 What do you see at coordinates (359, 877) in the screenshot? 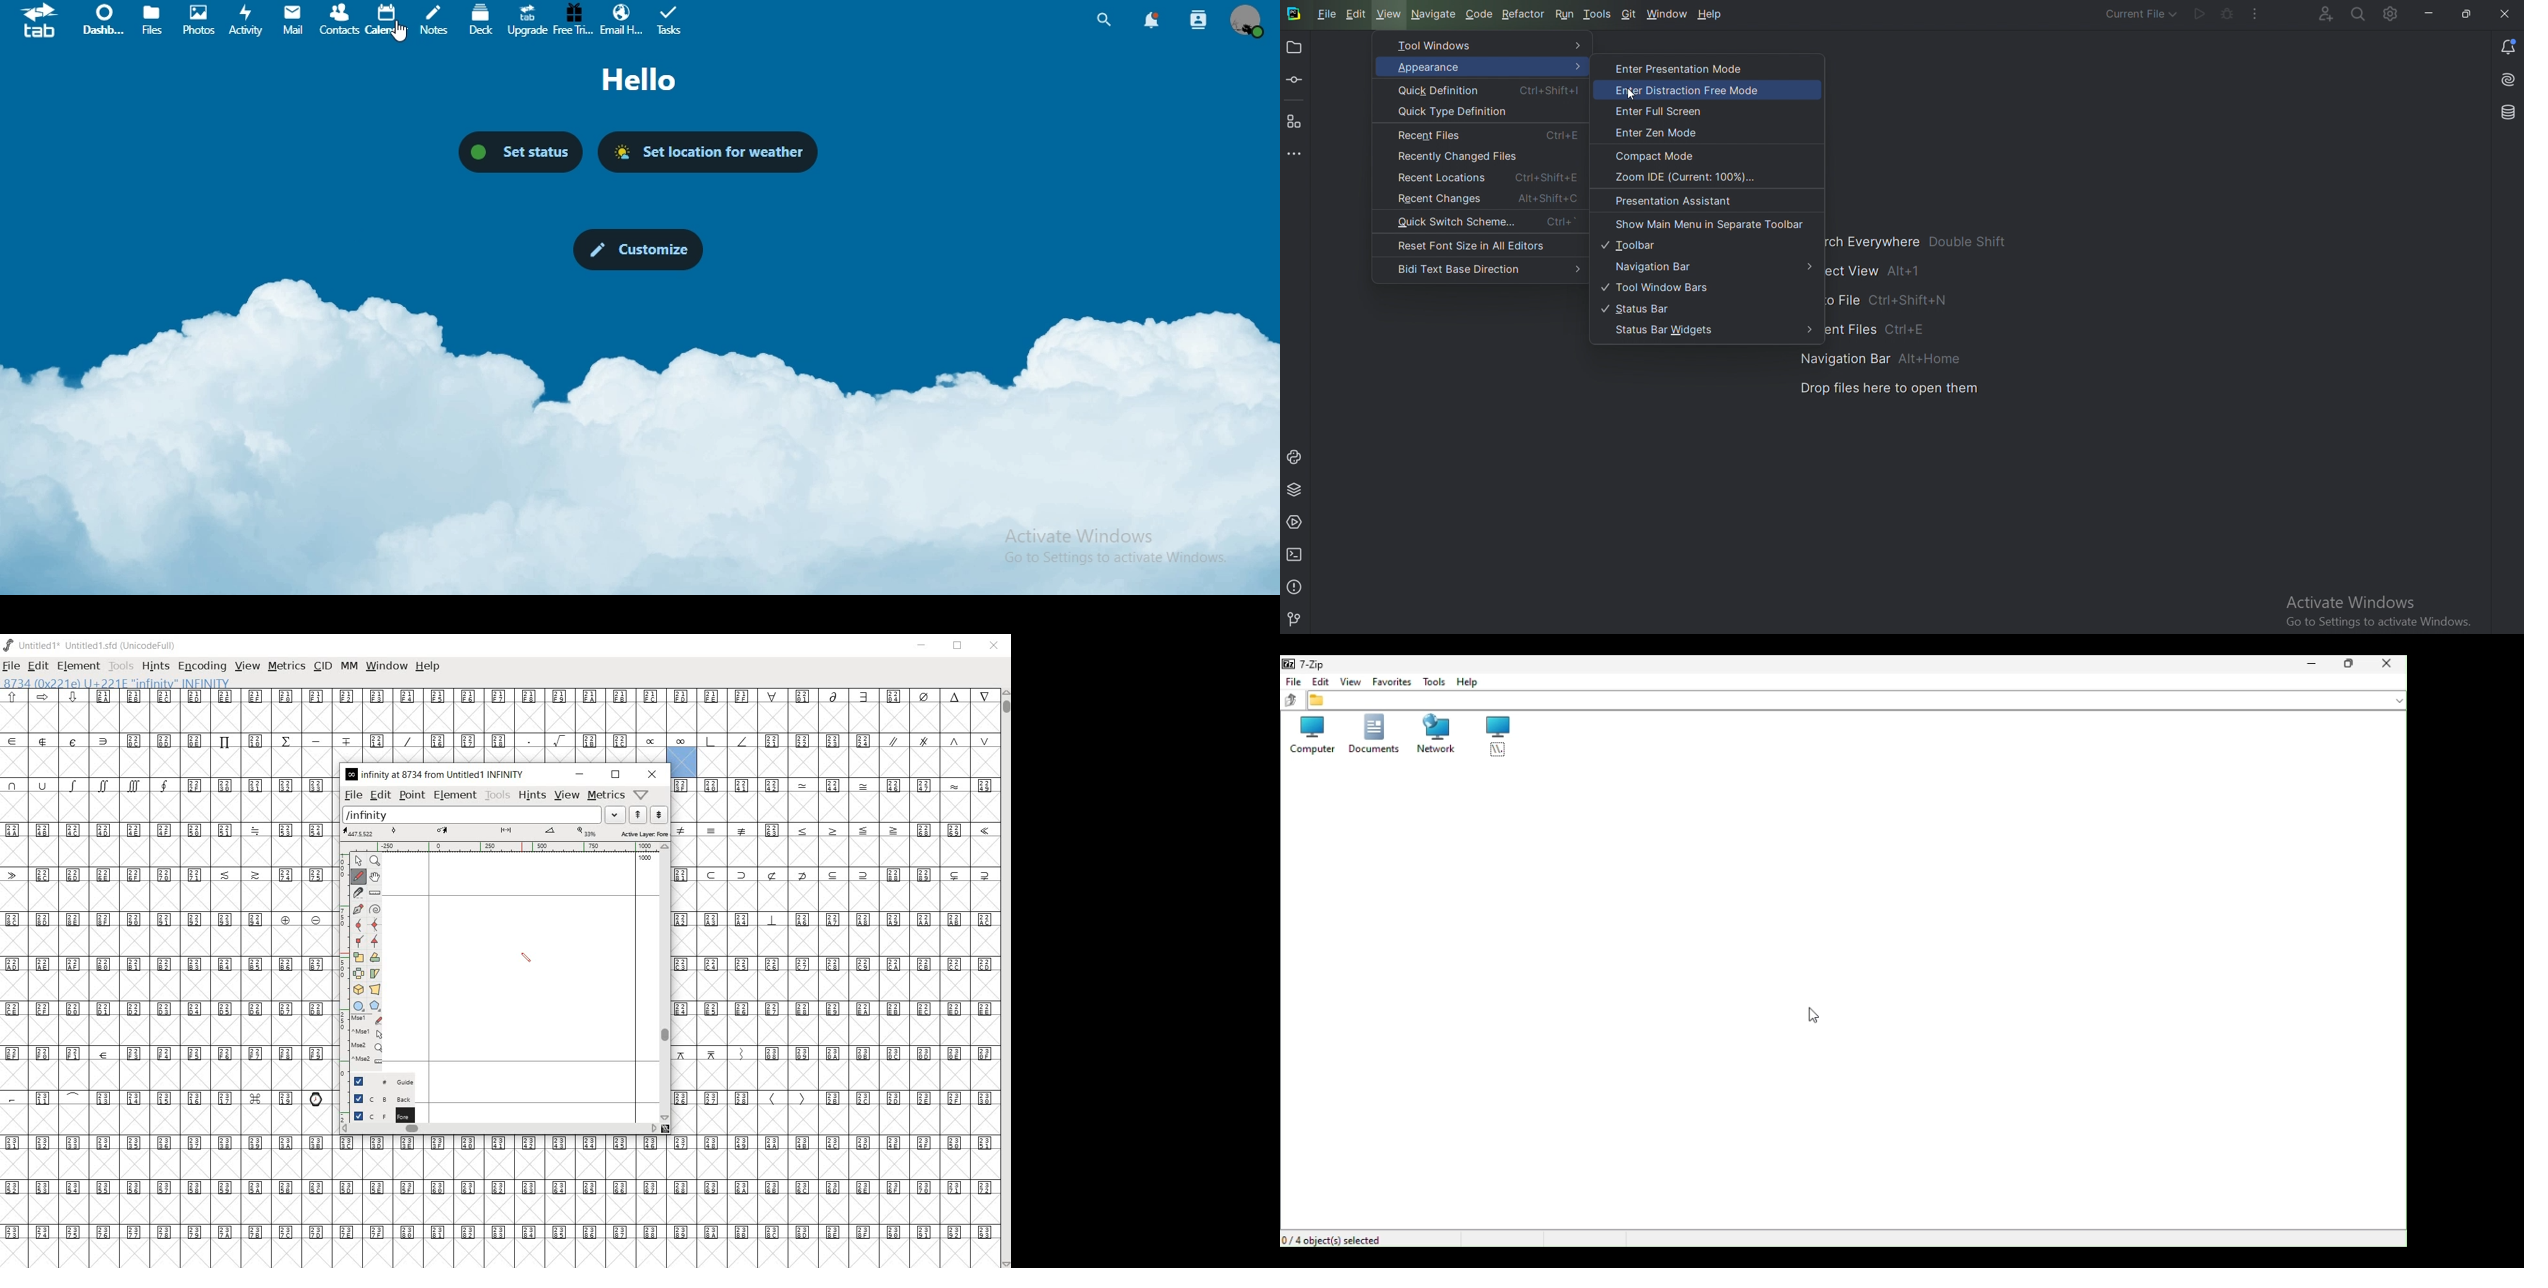
I see `draw a freehand curve` at bounding box center [359, 877].